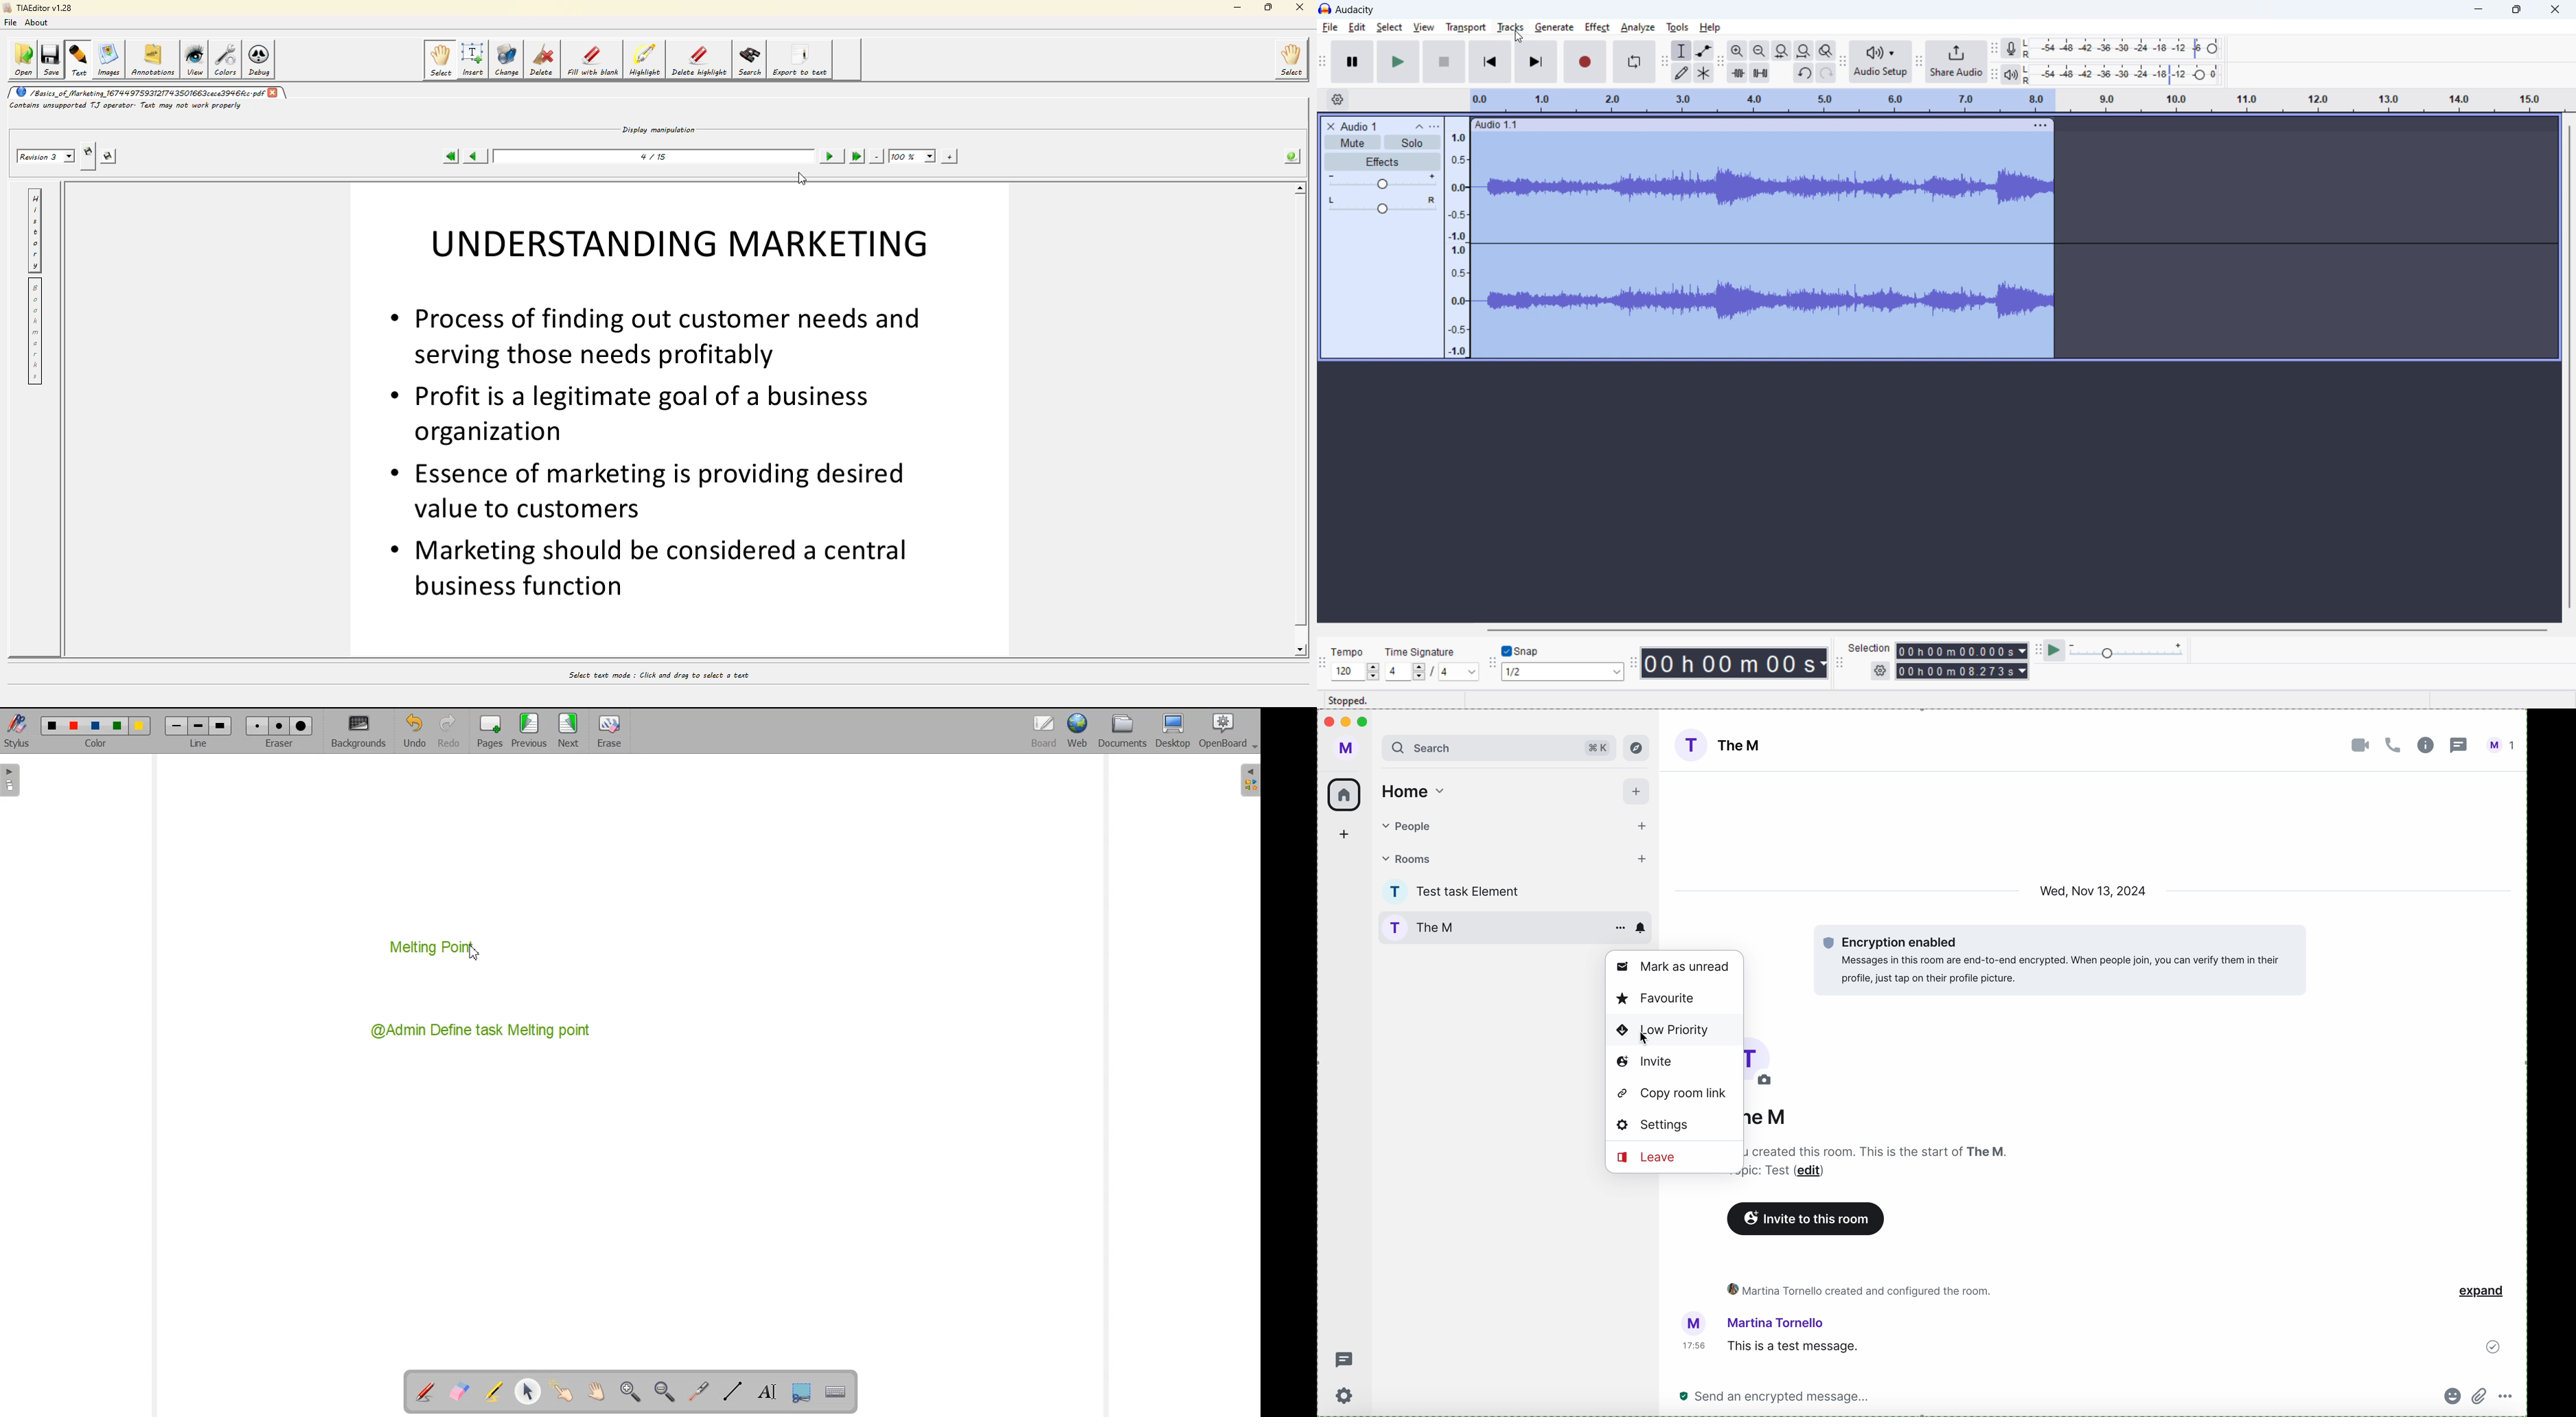 The image size is (2576, 1428). I want to click on information room, so click(2426, 746).